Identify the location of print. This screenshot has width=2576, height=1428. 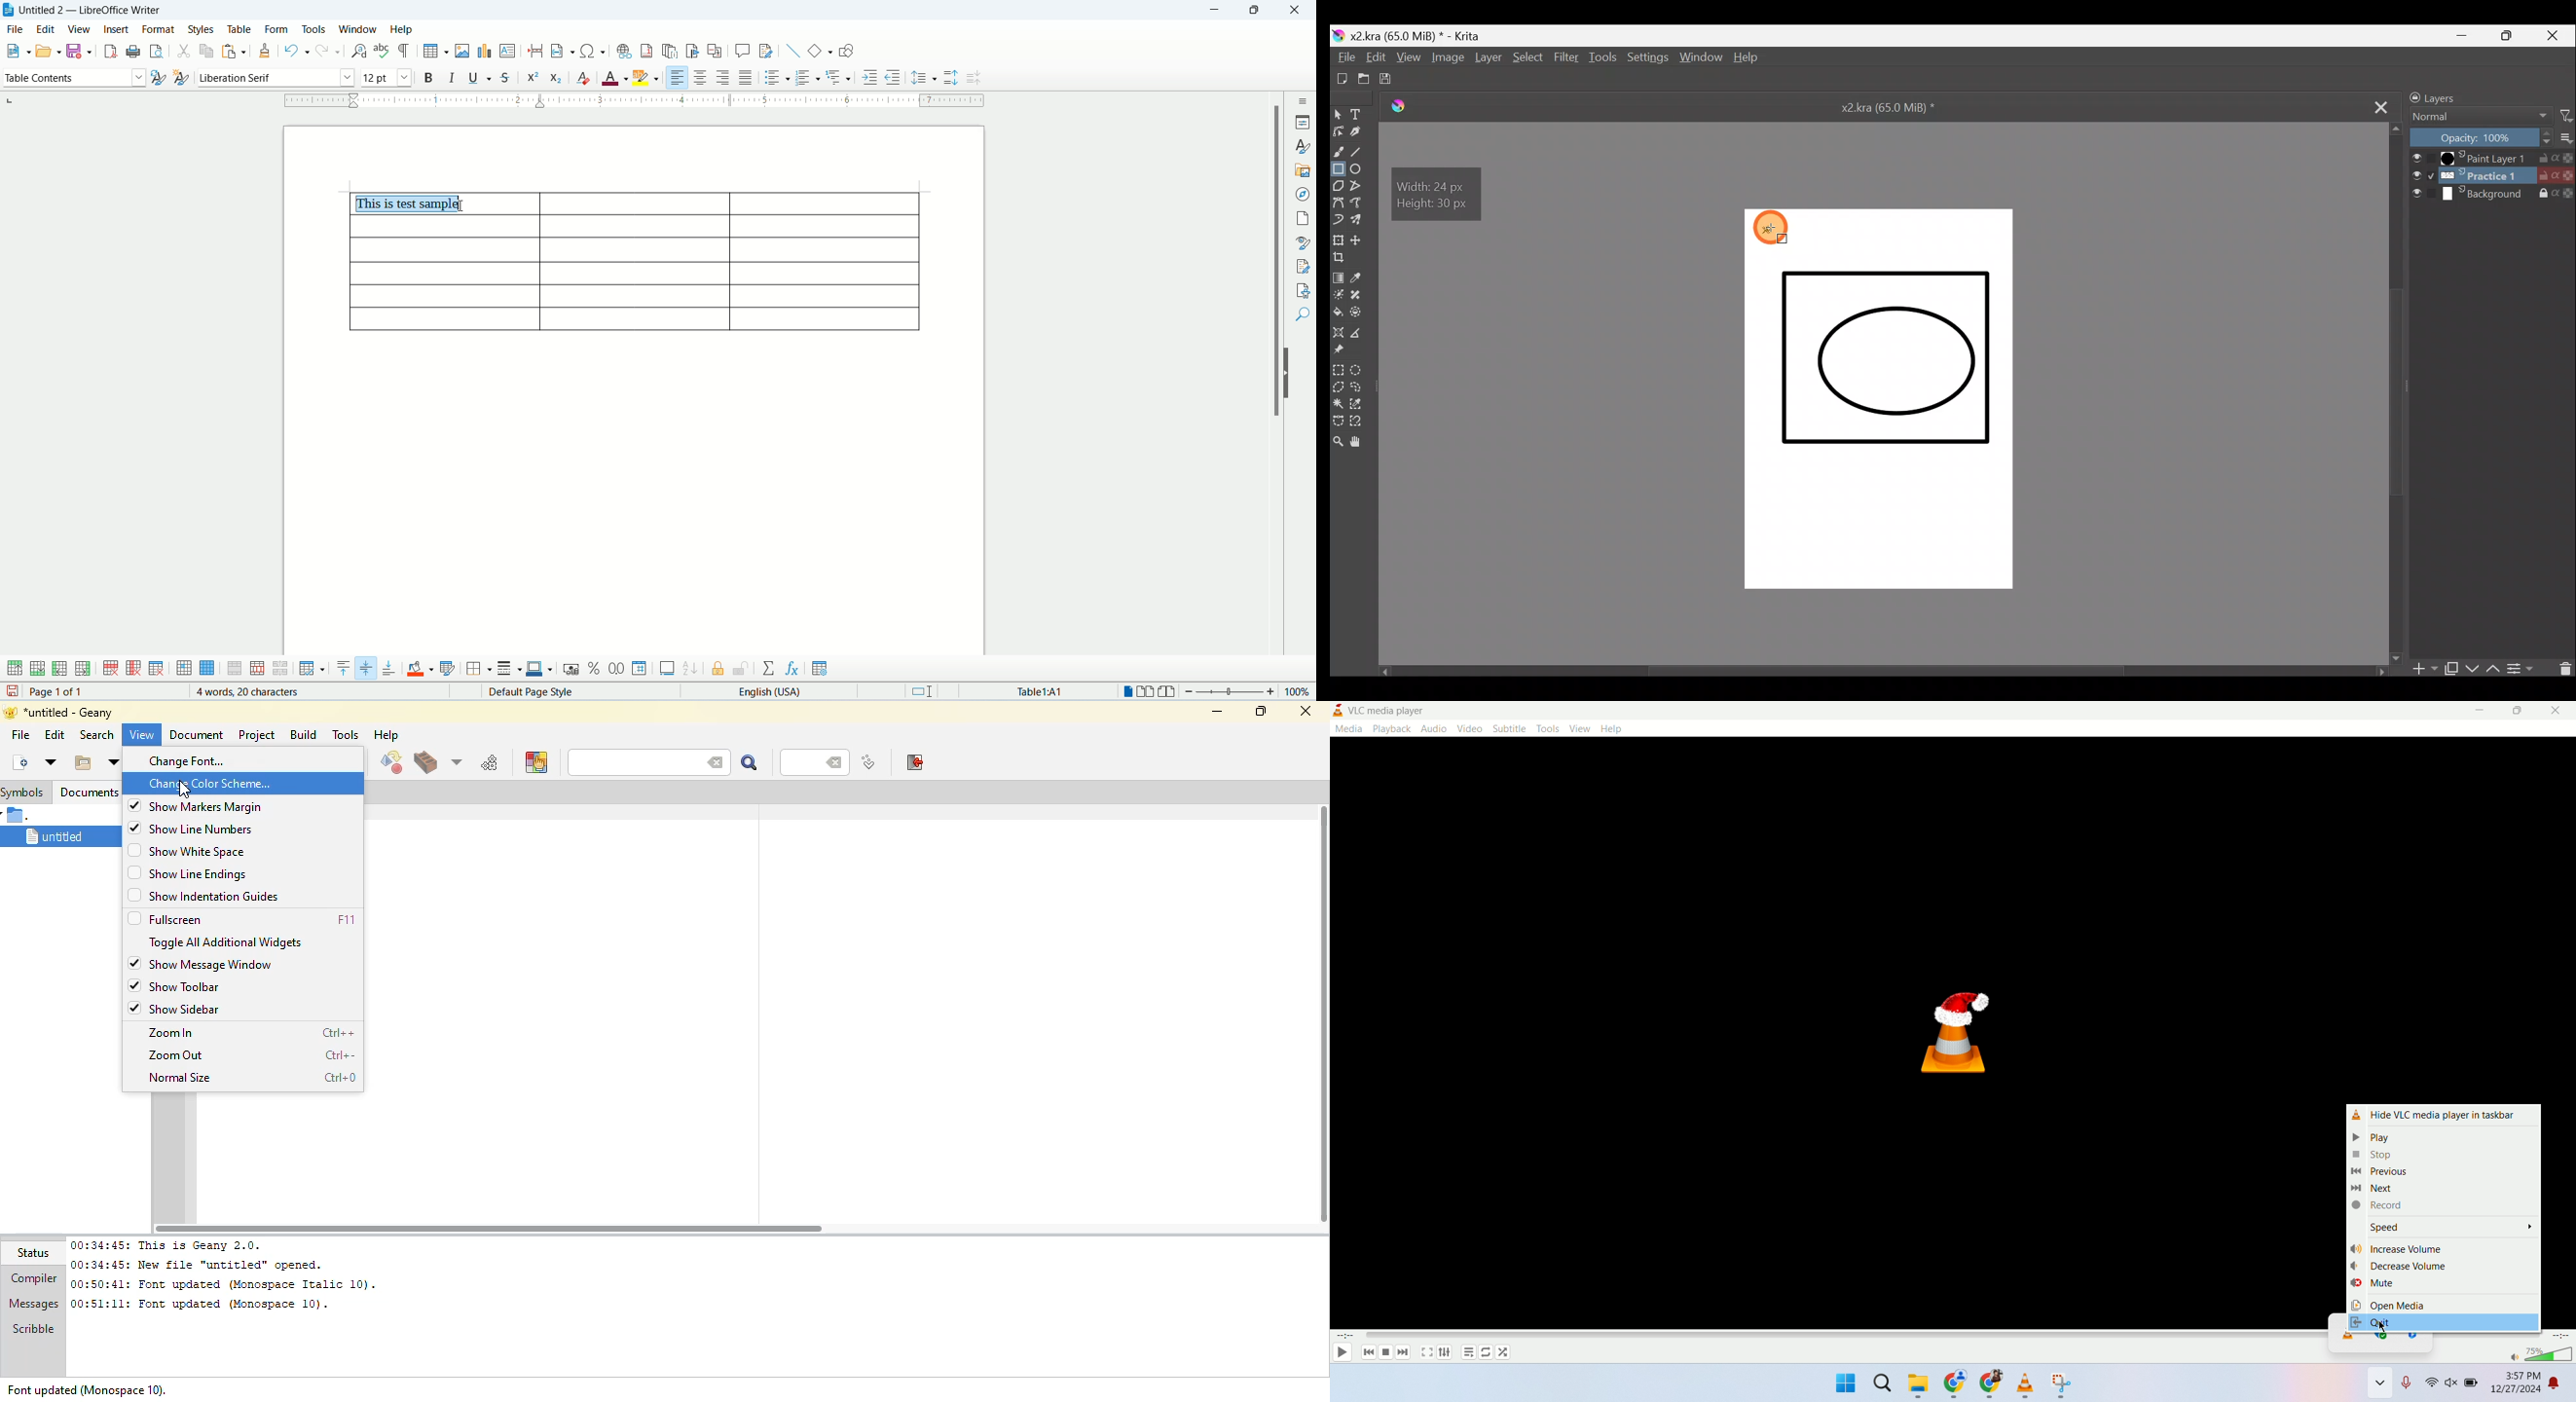
(134, 51).